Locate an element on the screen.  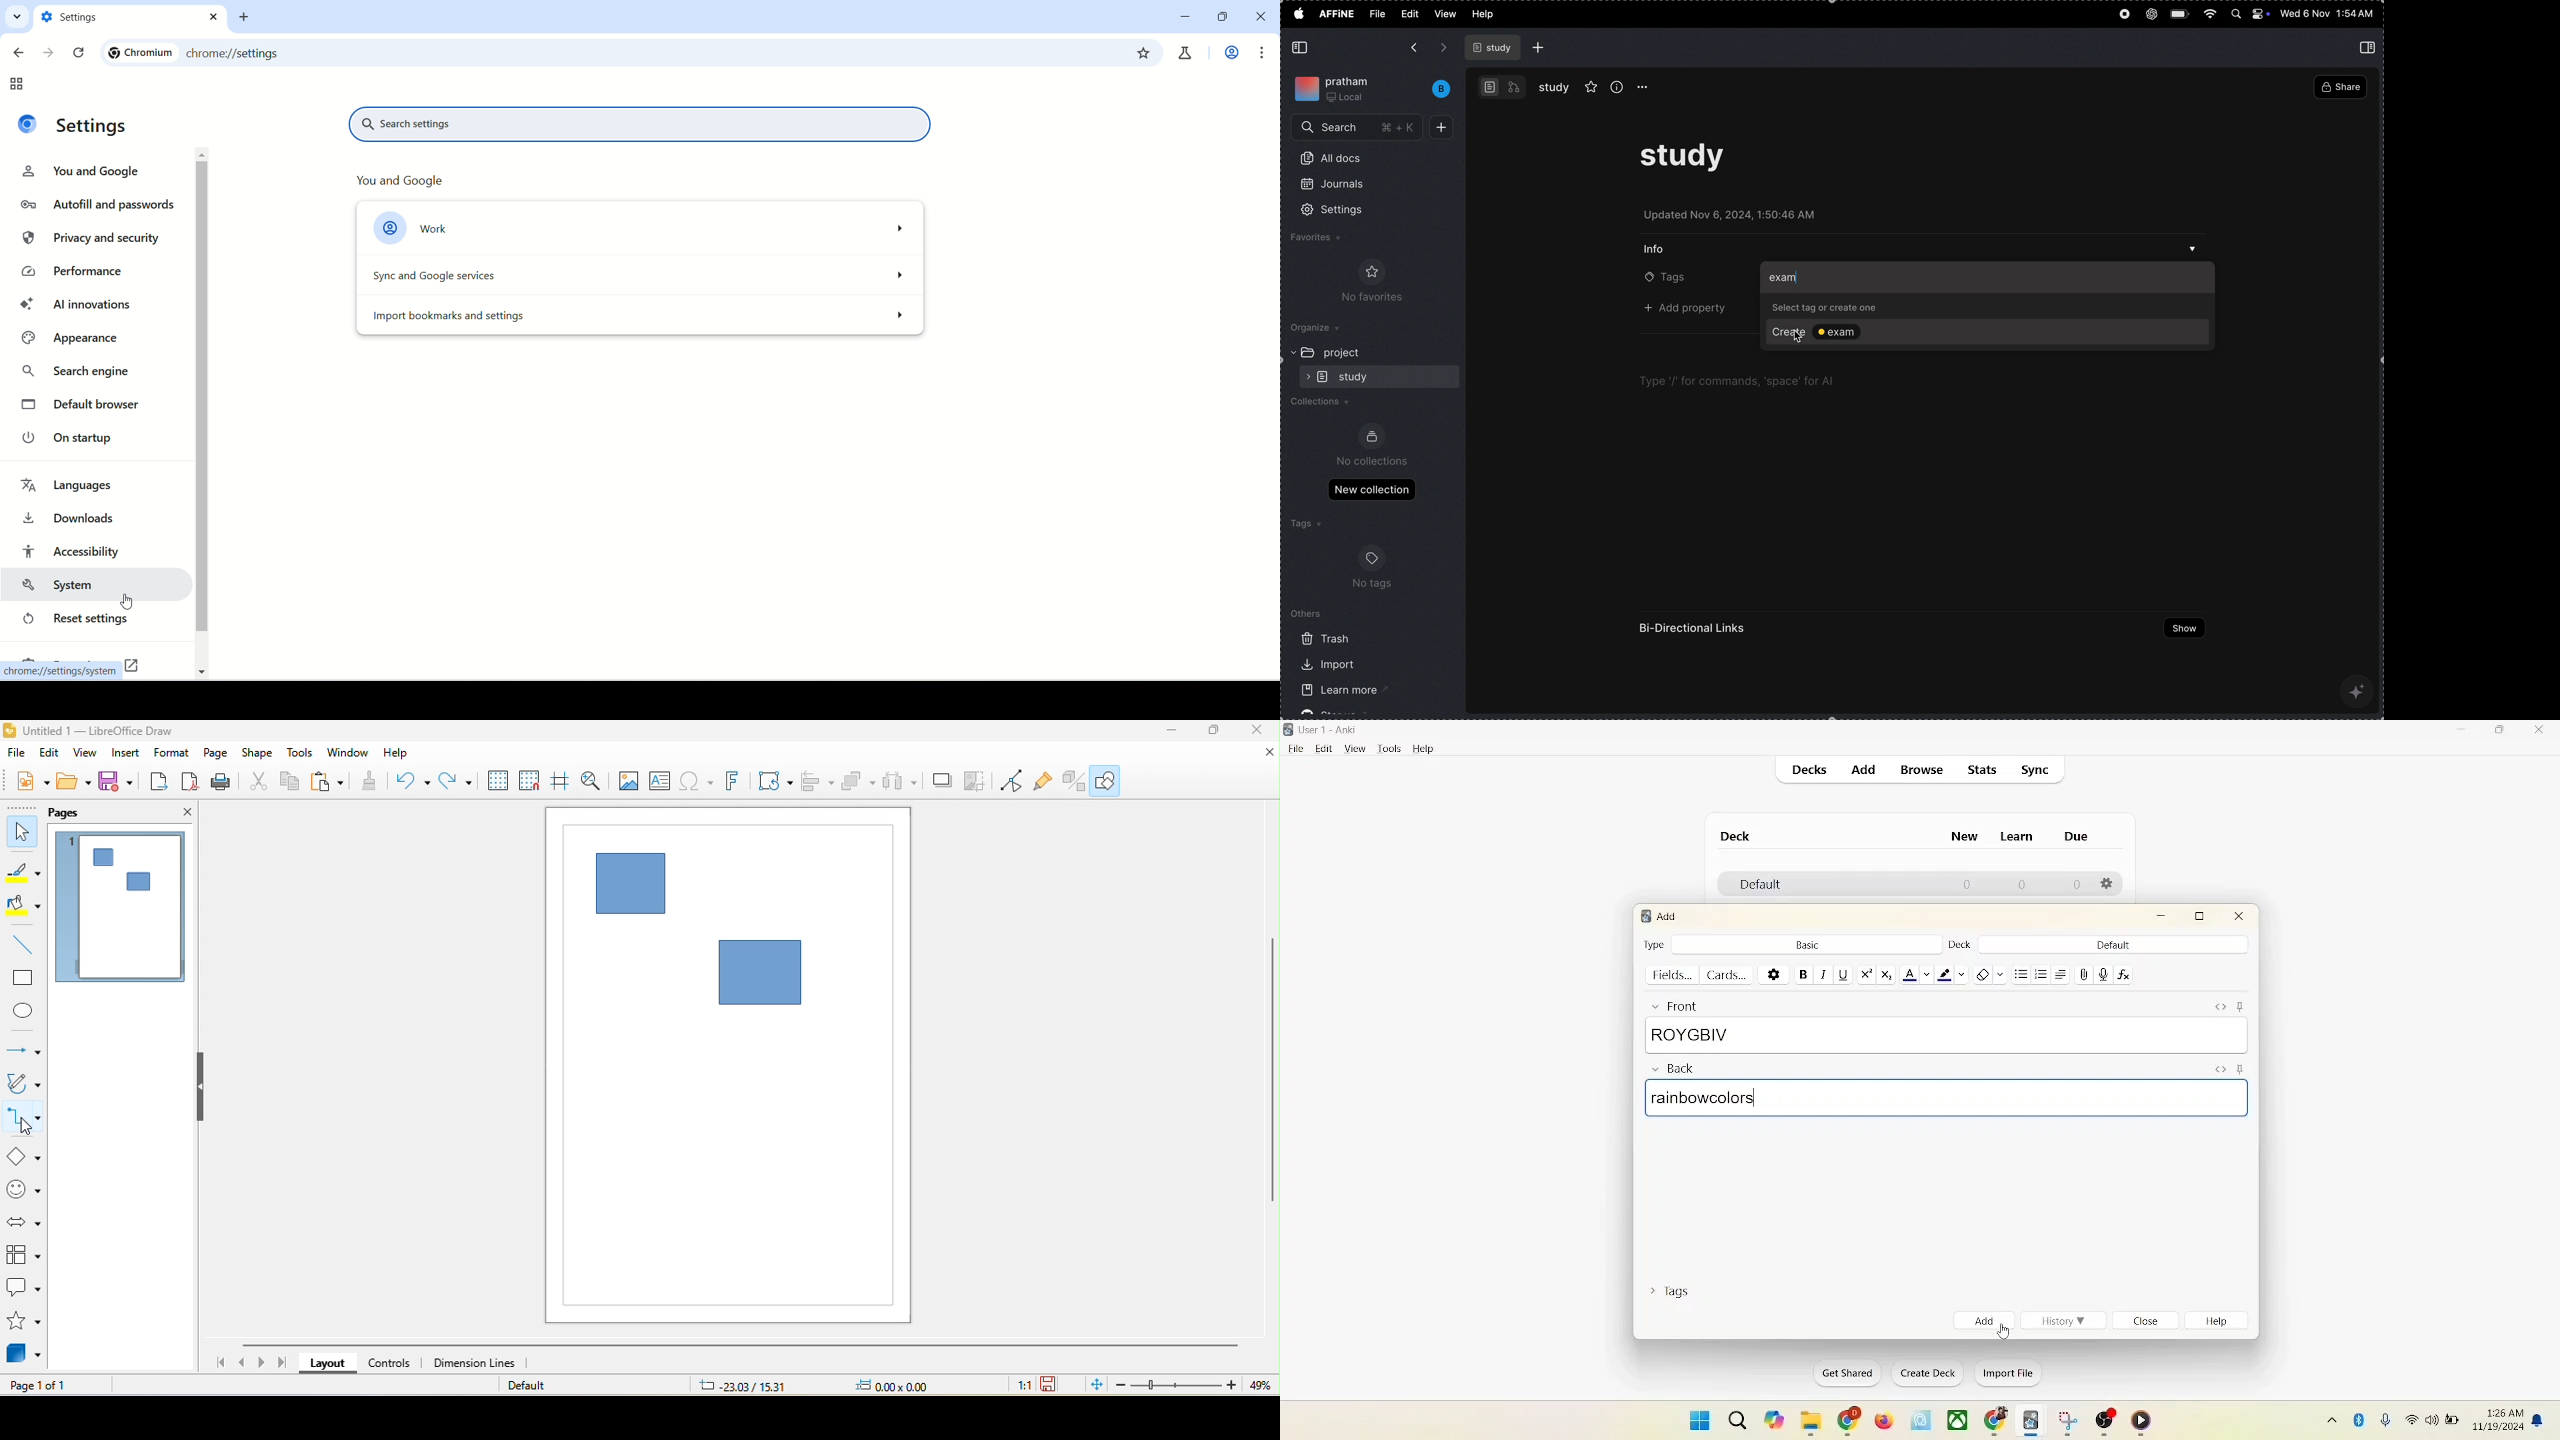
superscript is located at coordinates (1866, 974).